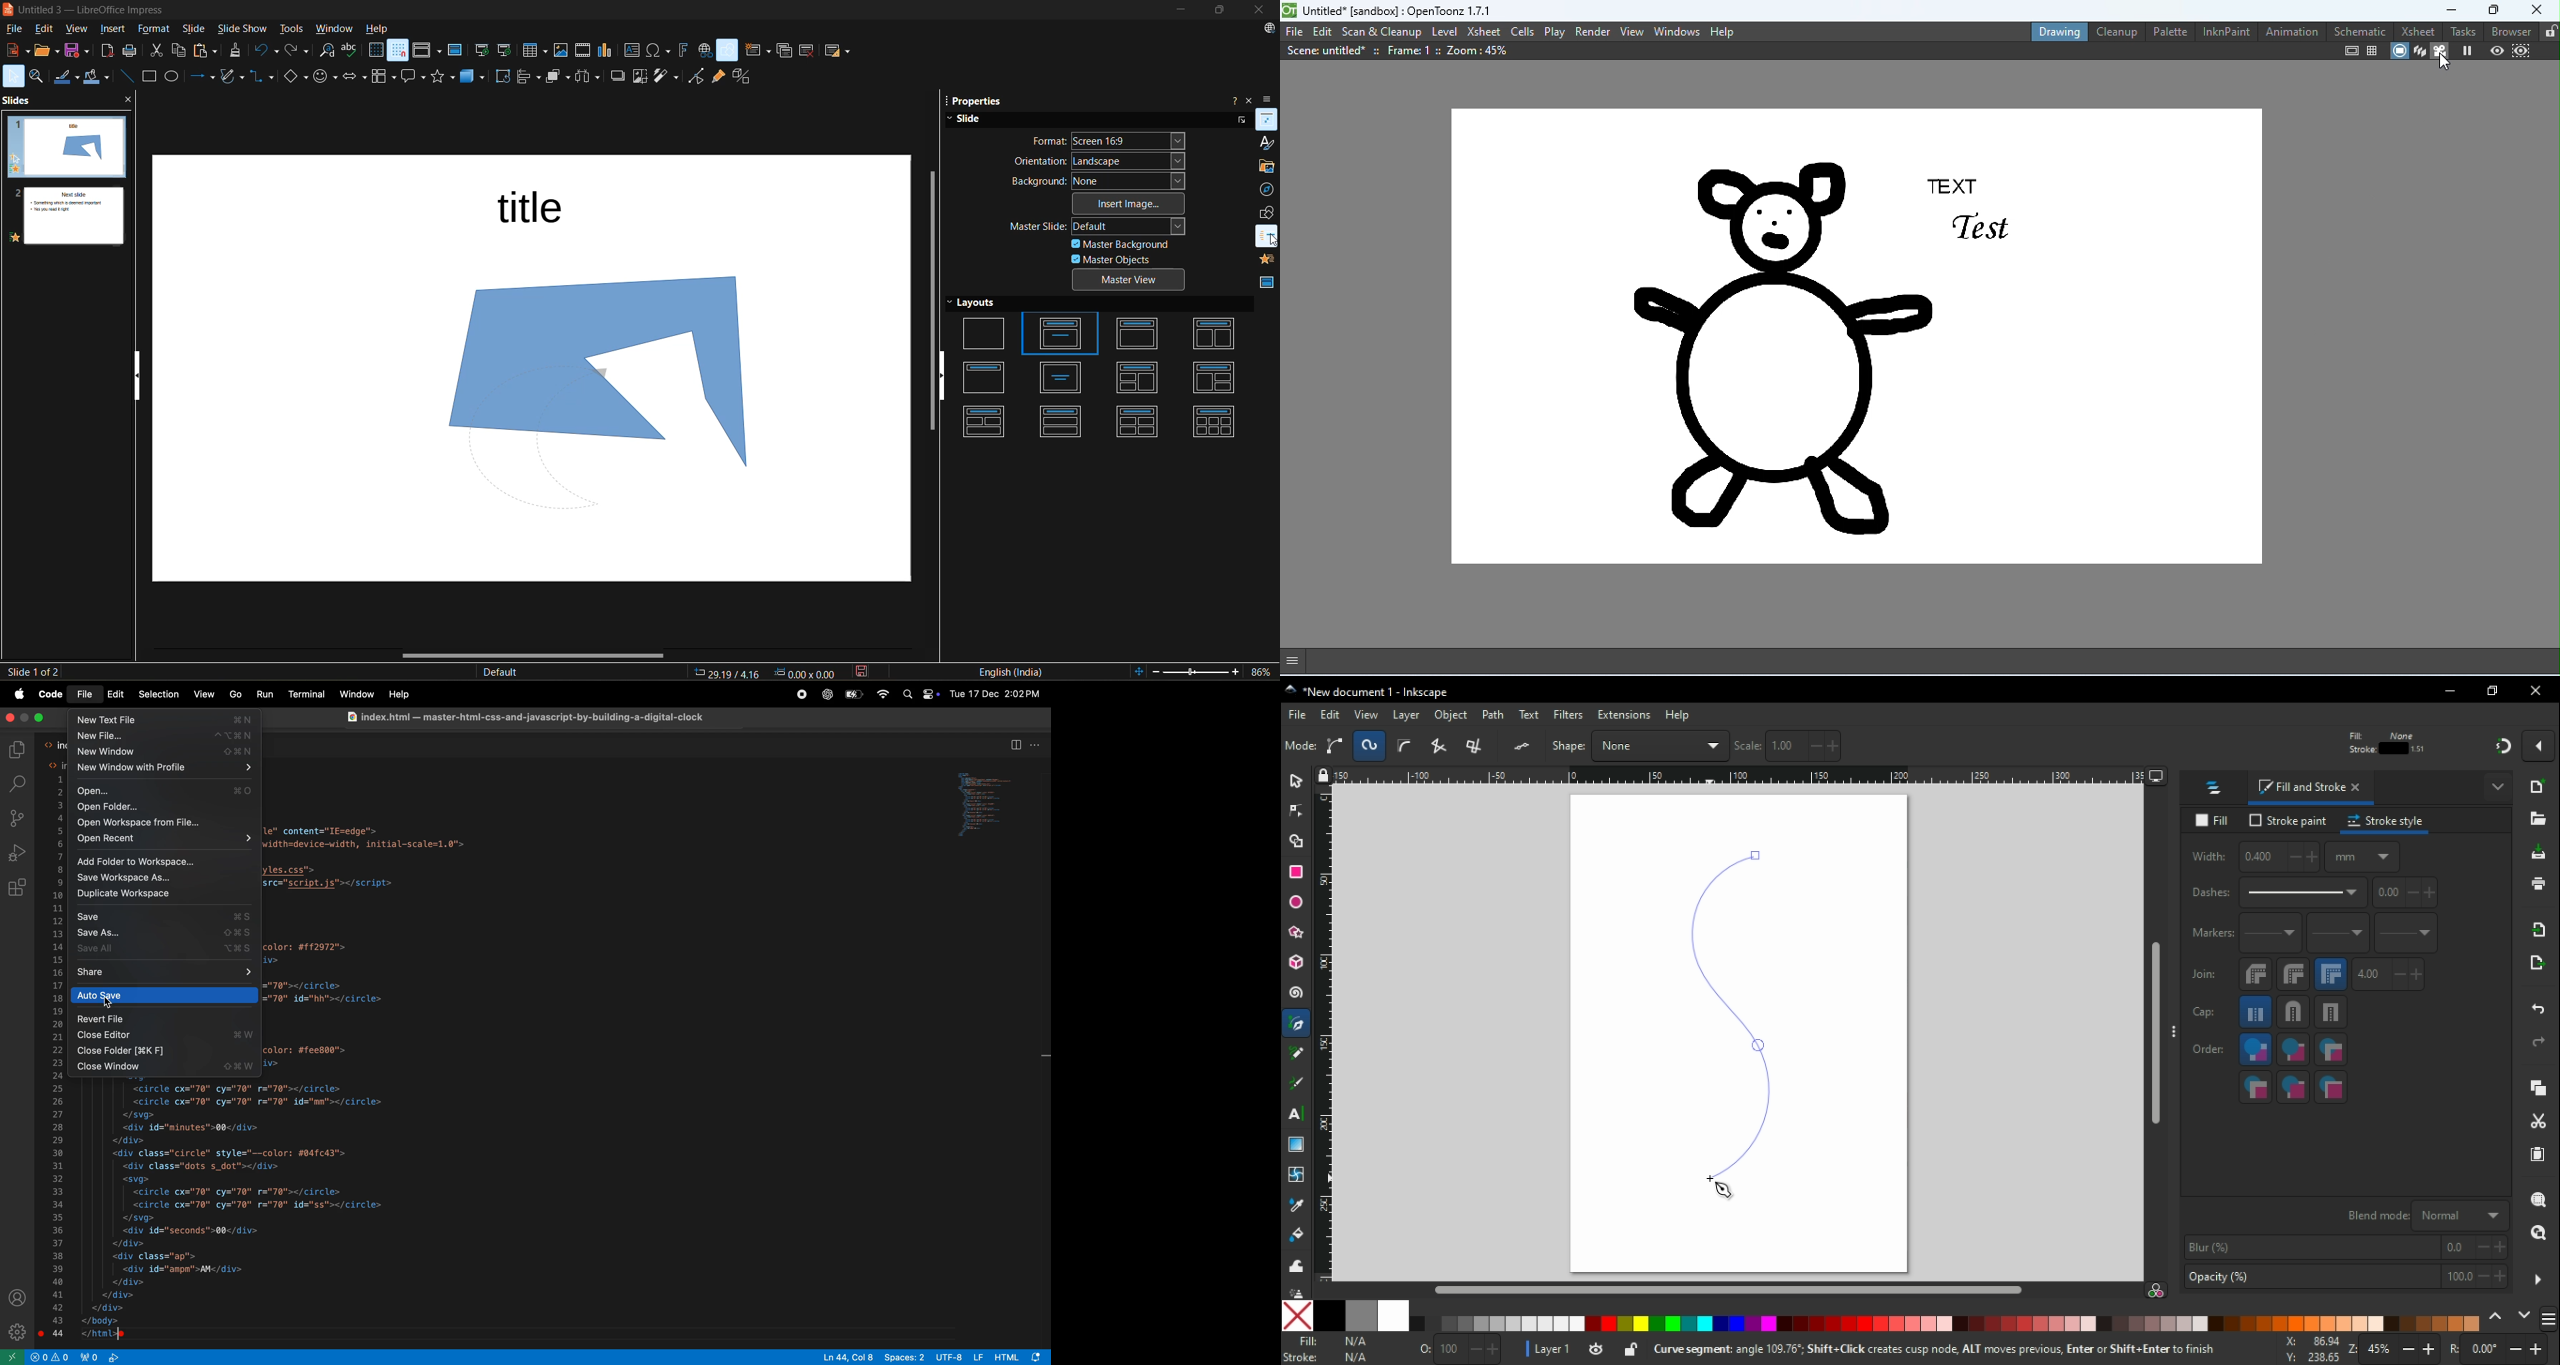 Image resolution: width=2576 pixels, height=1372 pixels. What do you see at coordinates (537, 51) in the screenshot?
I see `table` at bounding box center [537, 51].